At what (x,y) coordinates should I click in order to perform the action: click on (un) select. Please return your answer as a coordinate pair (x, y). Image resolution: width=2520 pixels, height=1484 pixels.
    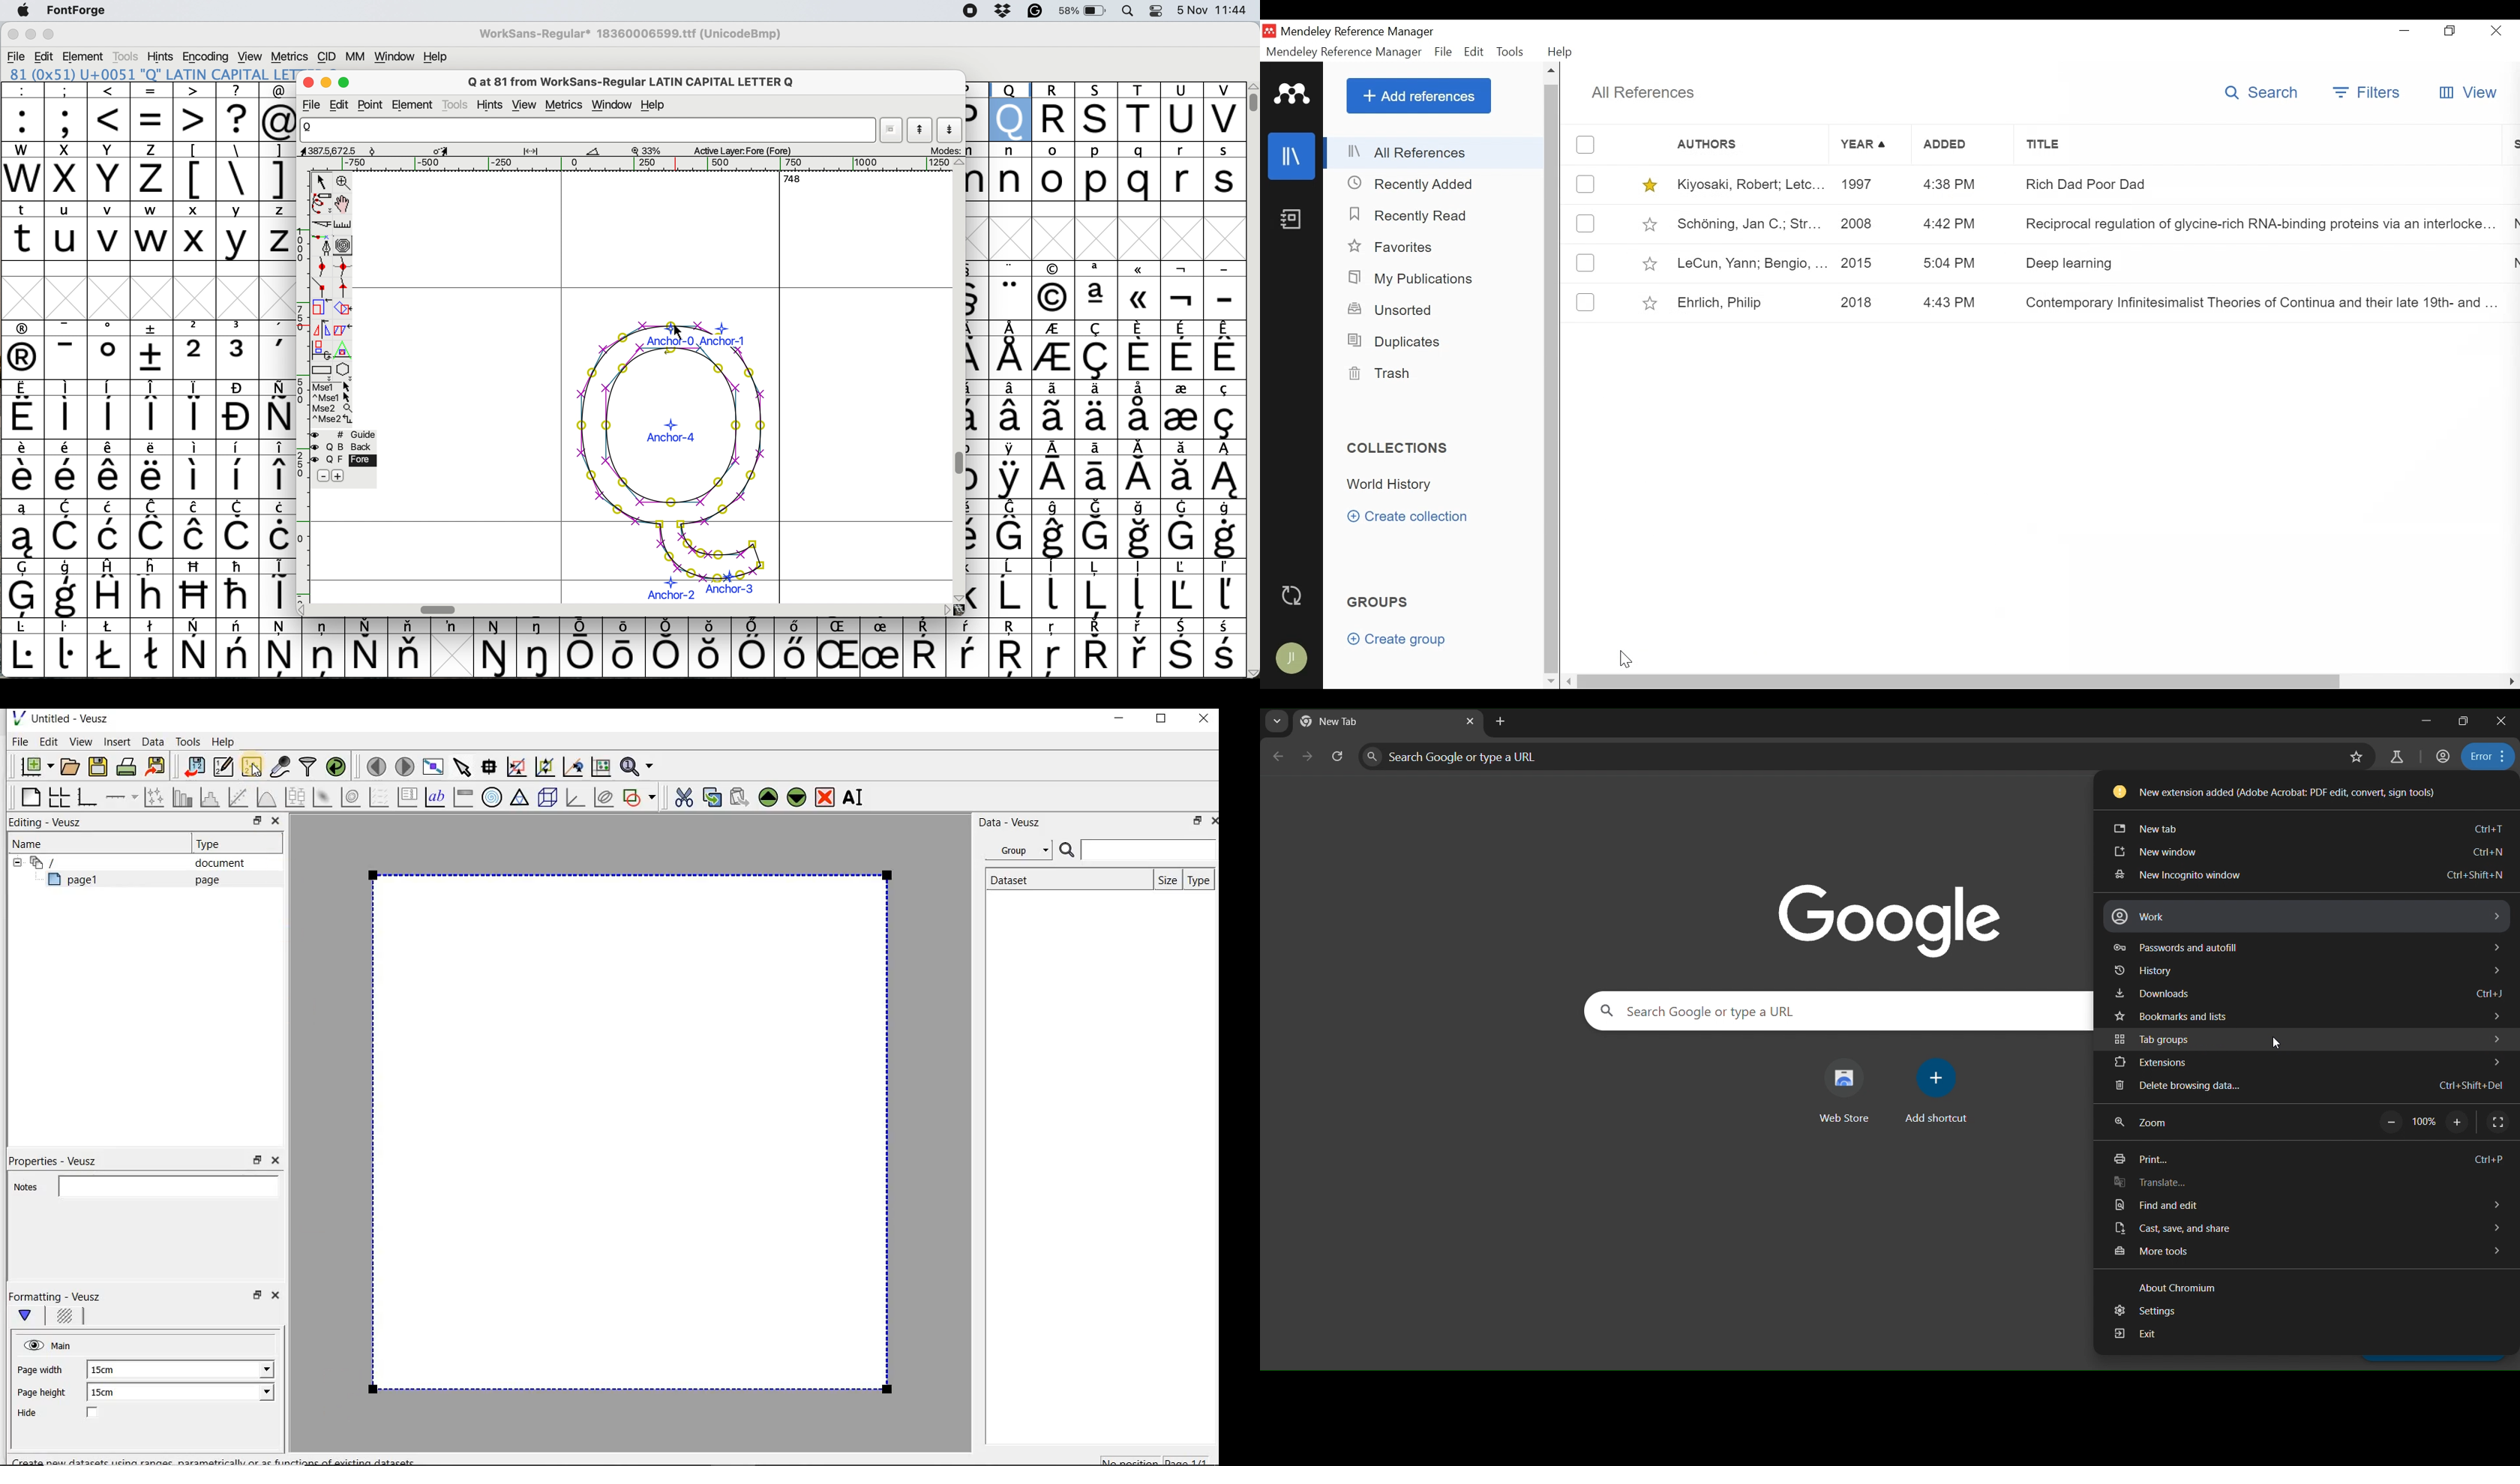
    Looking at the image, I should click on (1589, 304).